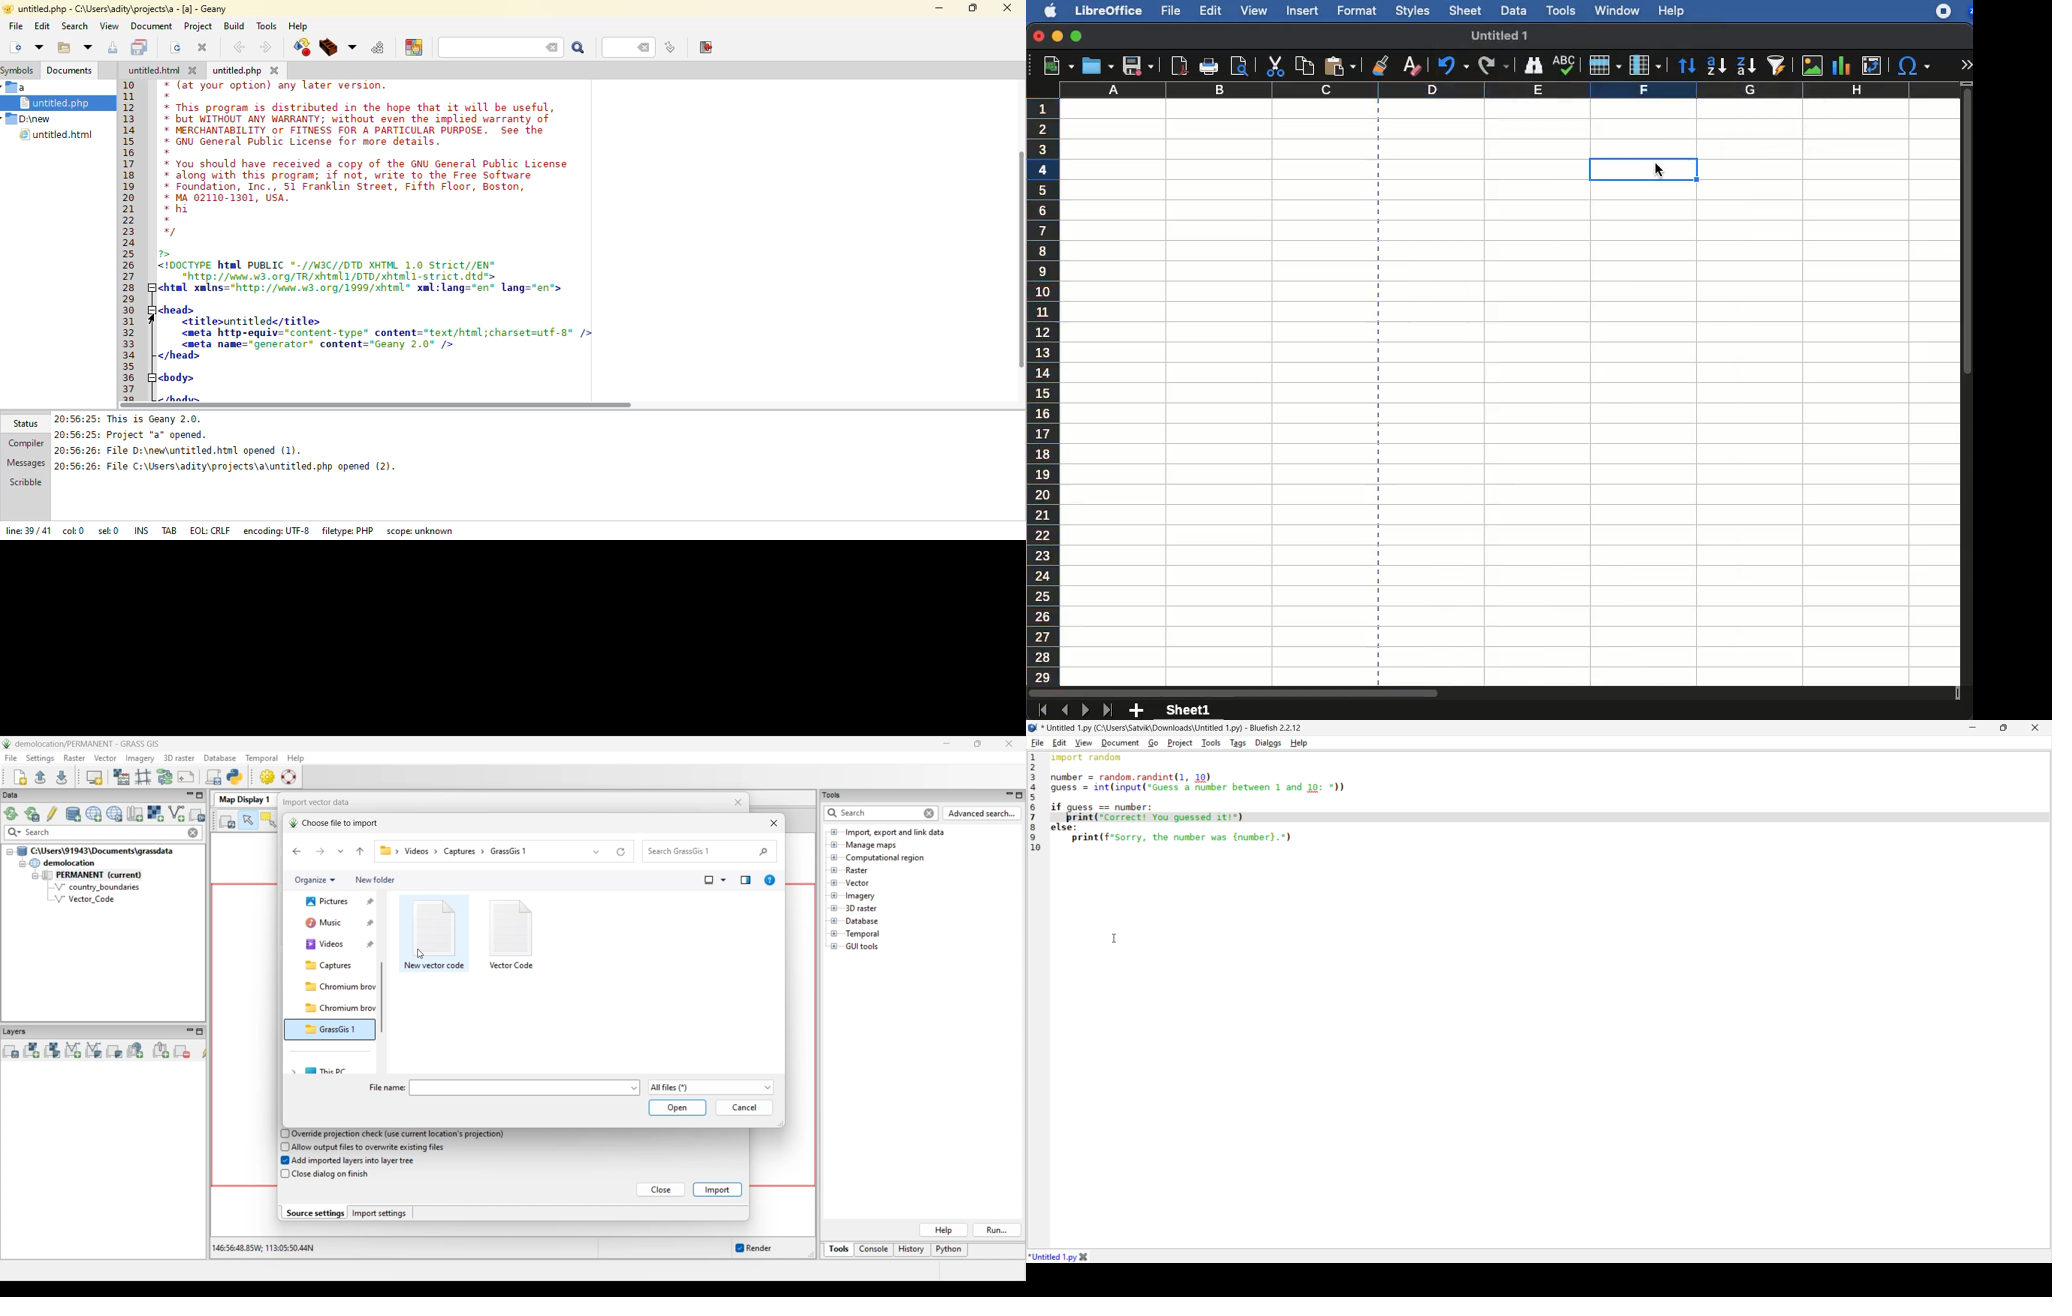  I want to click on chart, so click(1840, 65).